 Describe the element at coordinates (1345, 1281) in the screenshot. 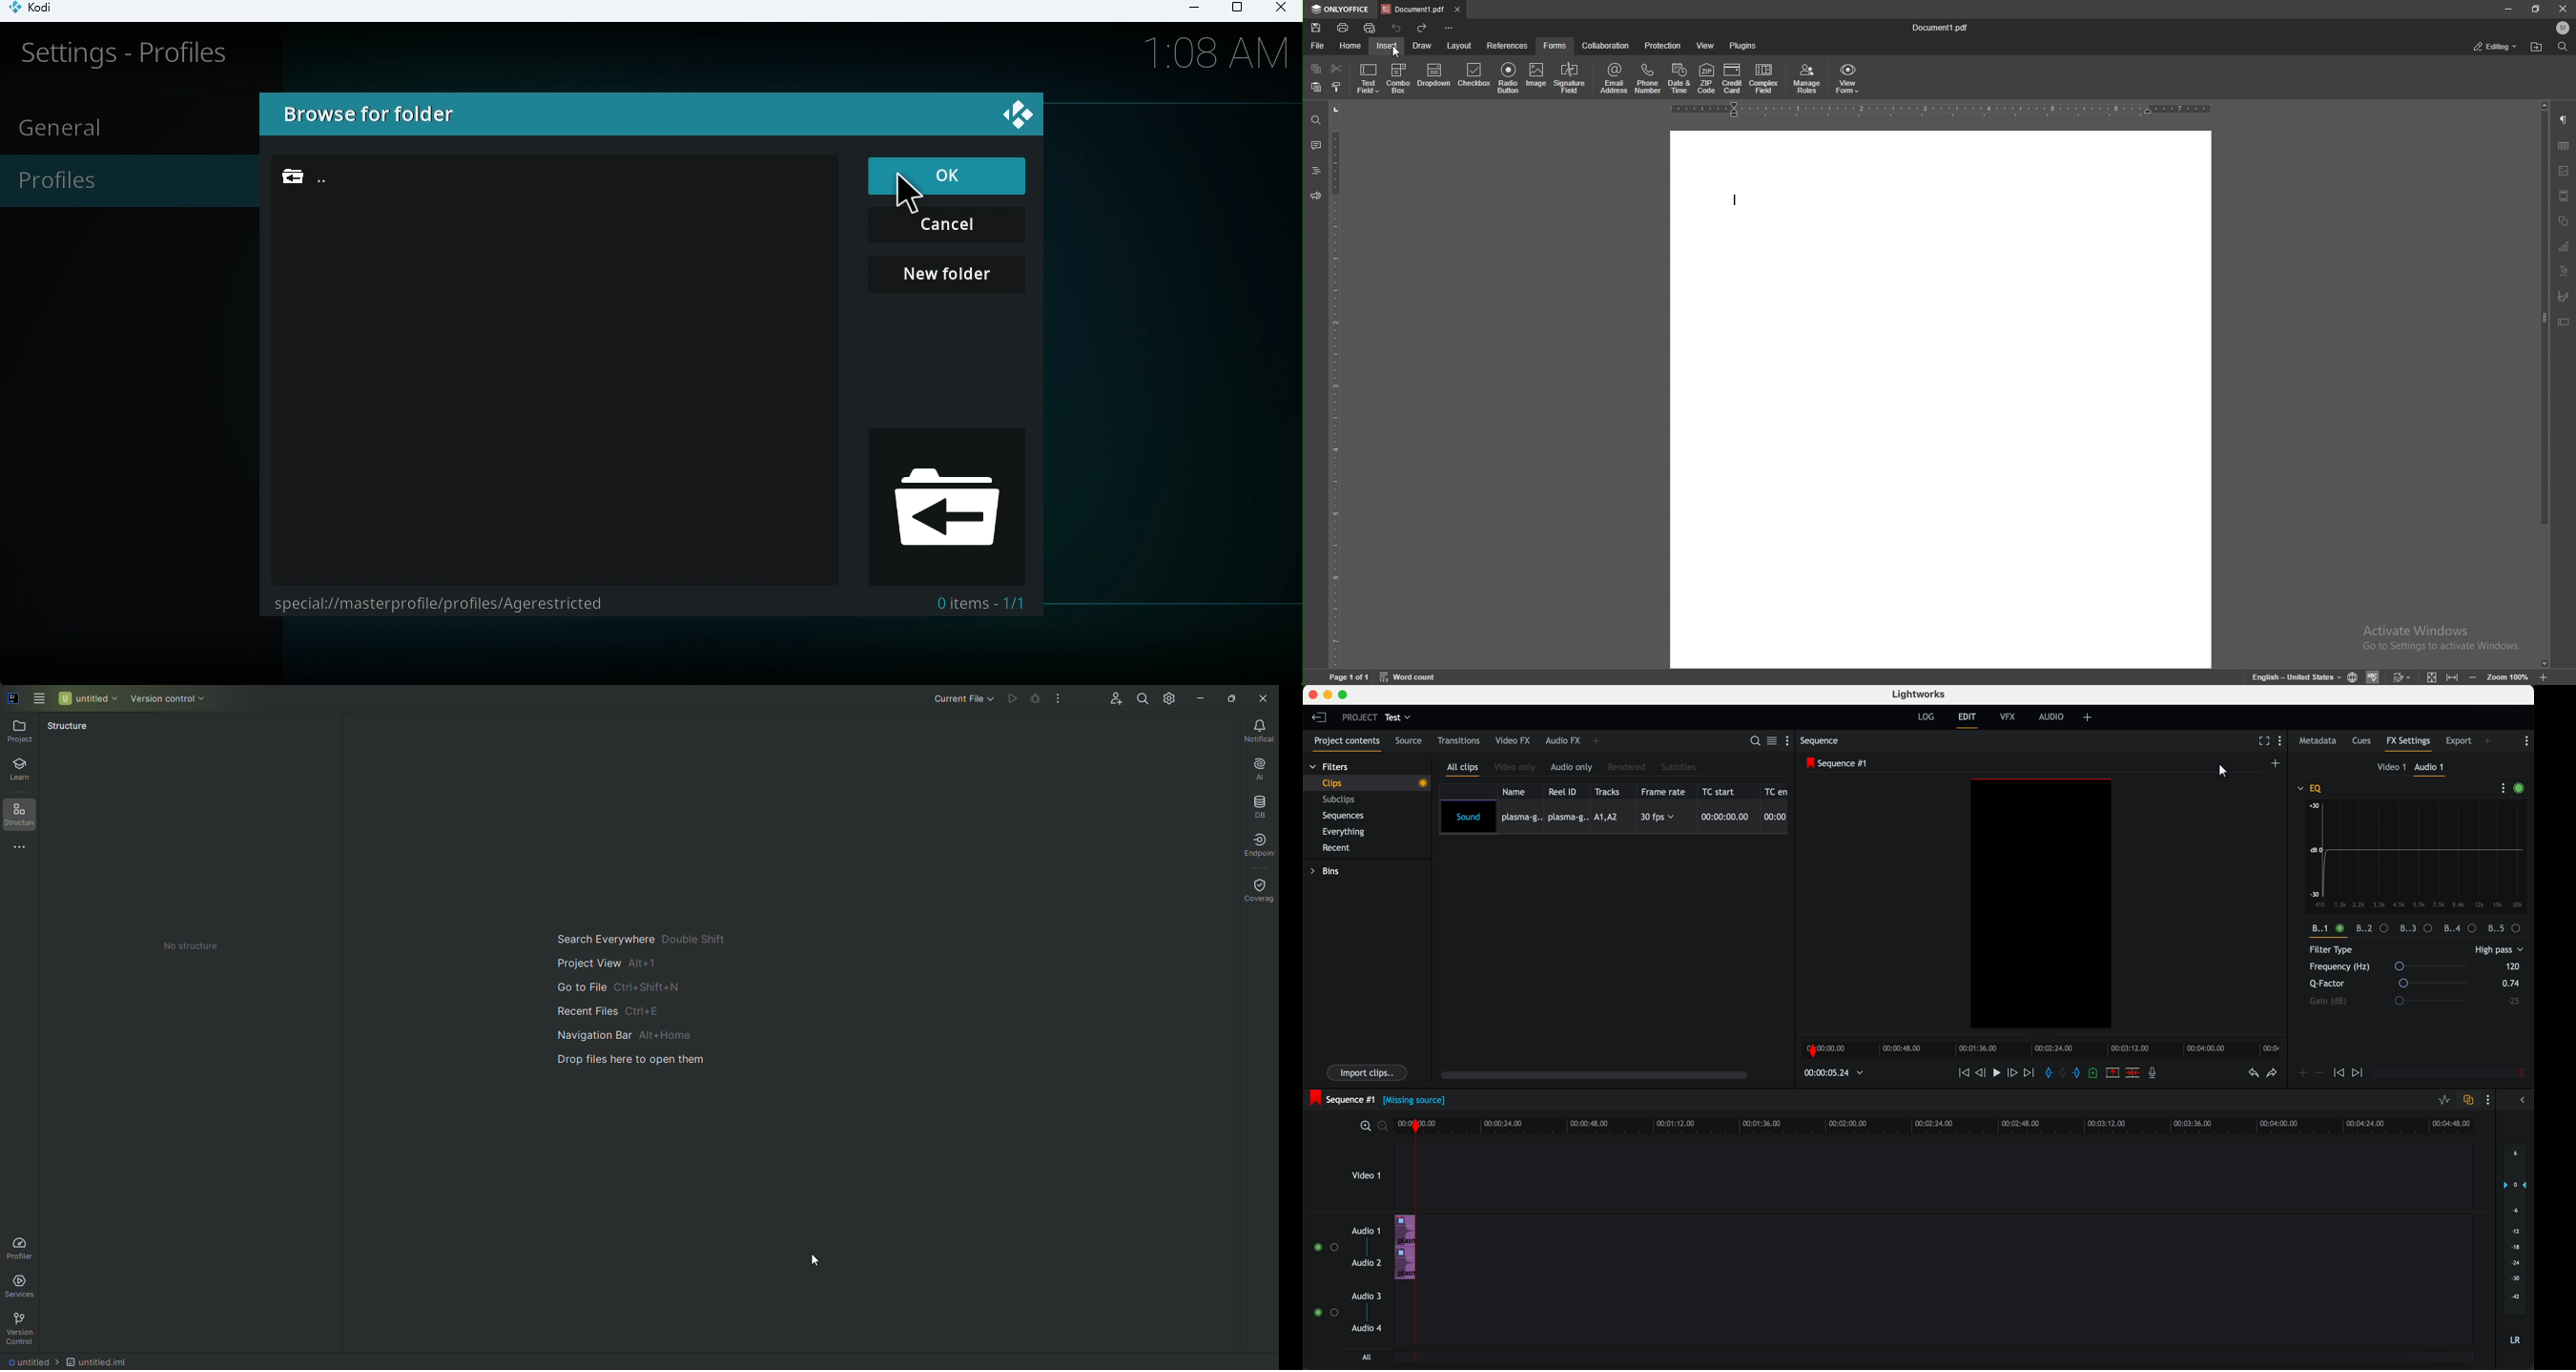

I see `audios` at that location.